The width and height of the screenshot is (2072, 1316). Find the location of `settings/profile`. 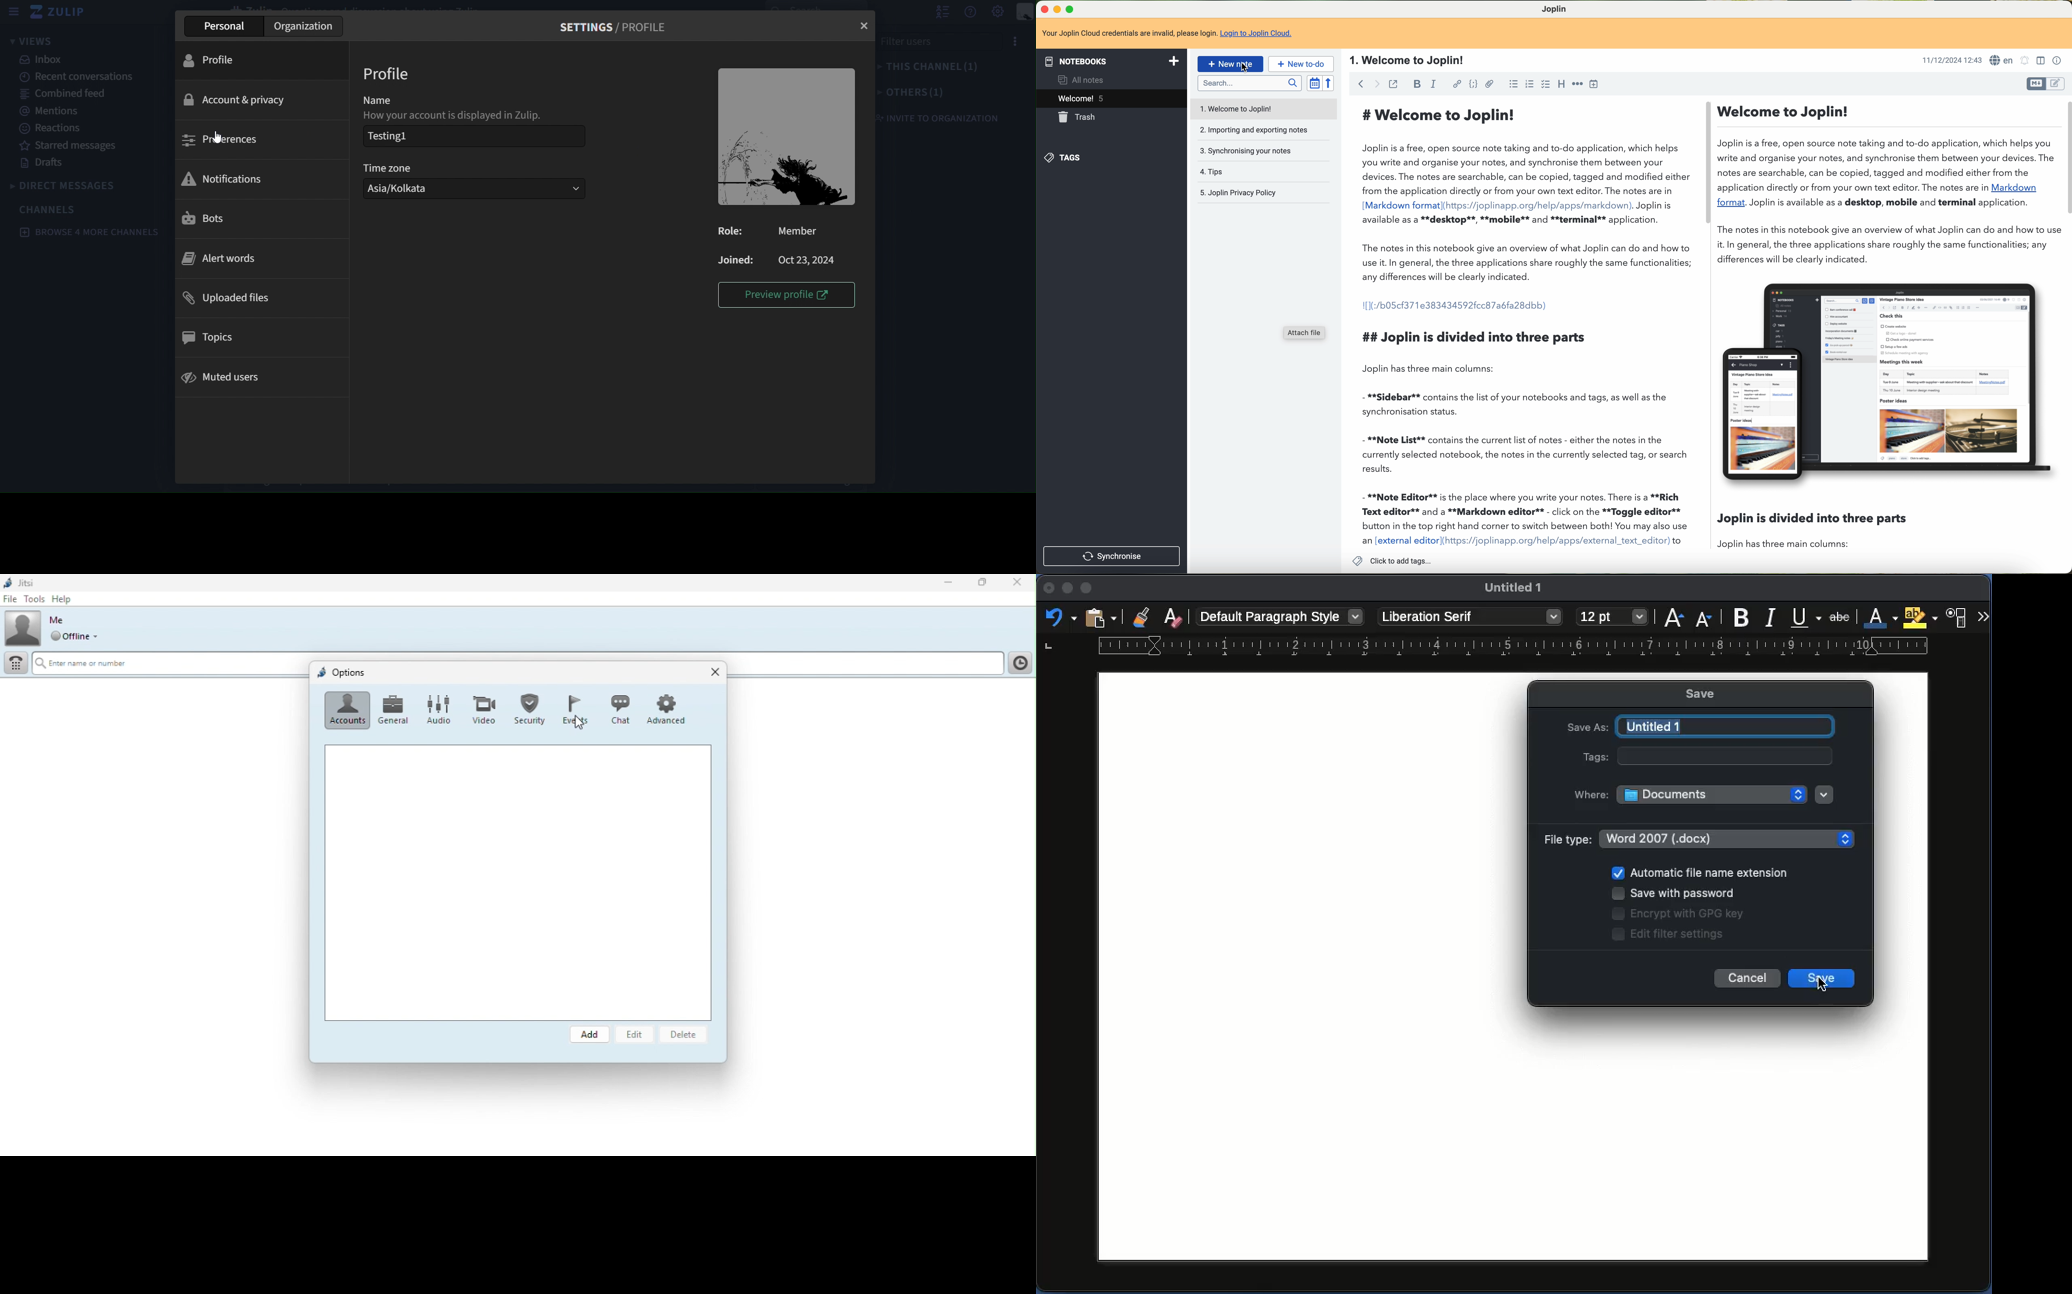

settings/profile is located at coordinates (619, 26).